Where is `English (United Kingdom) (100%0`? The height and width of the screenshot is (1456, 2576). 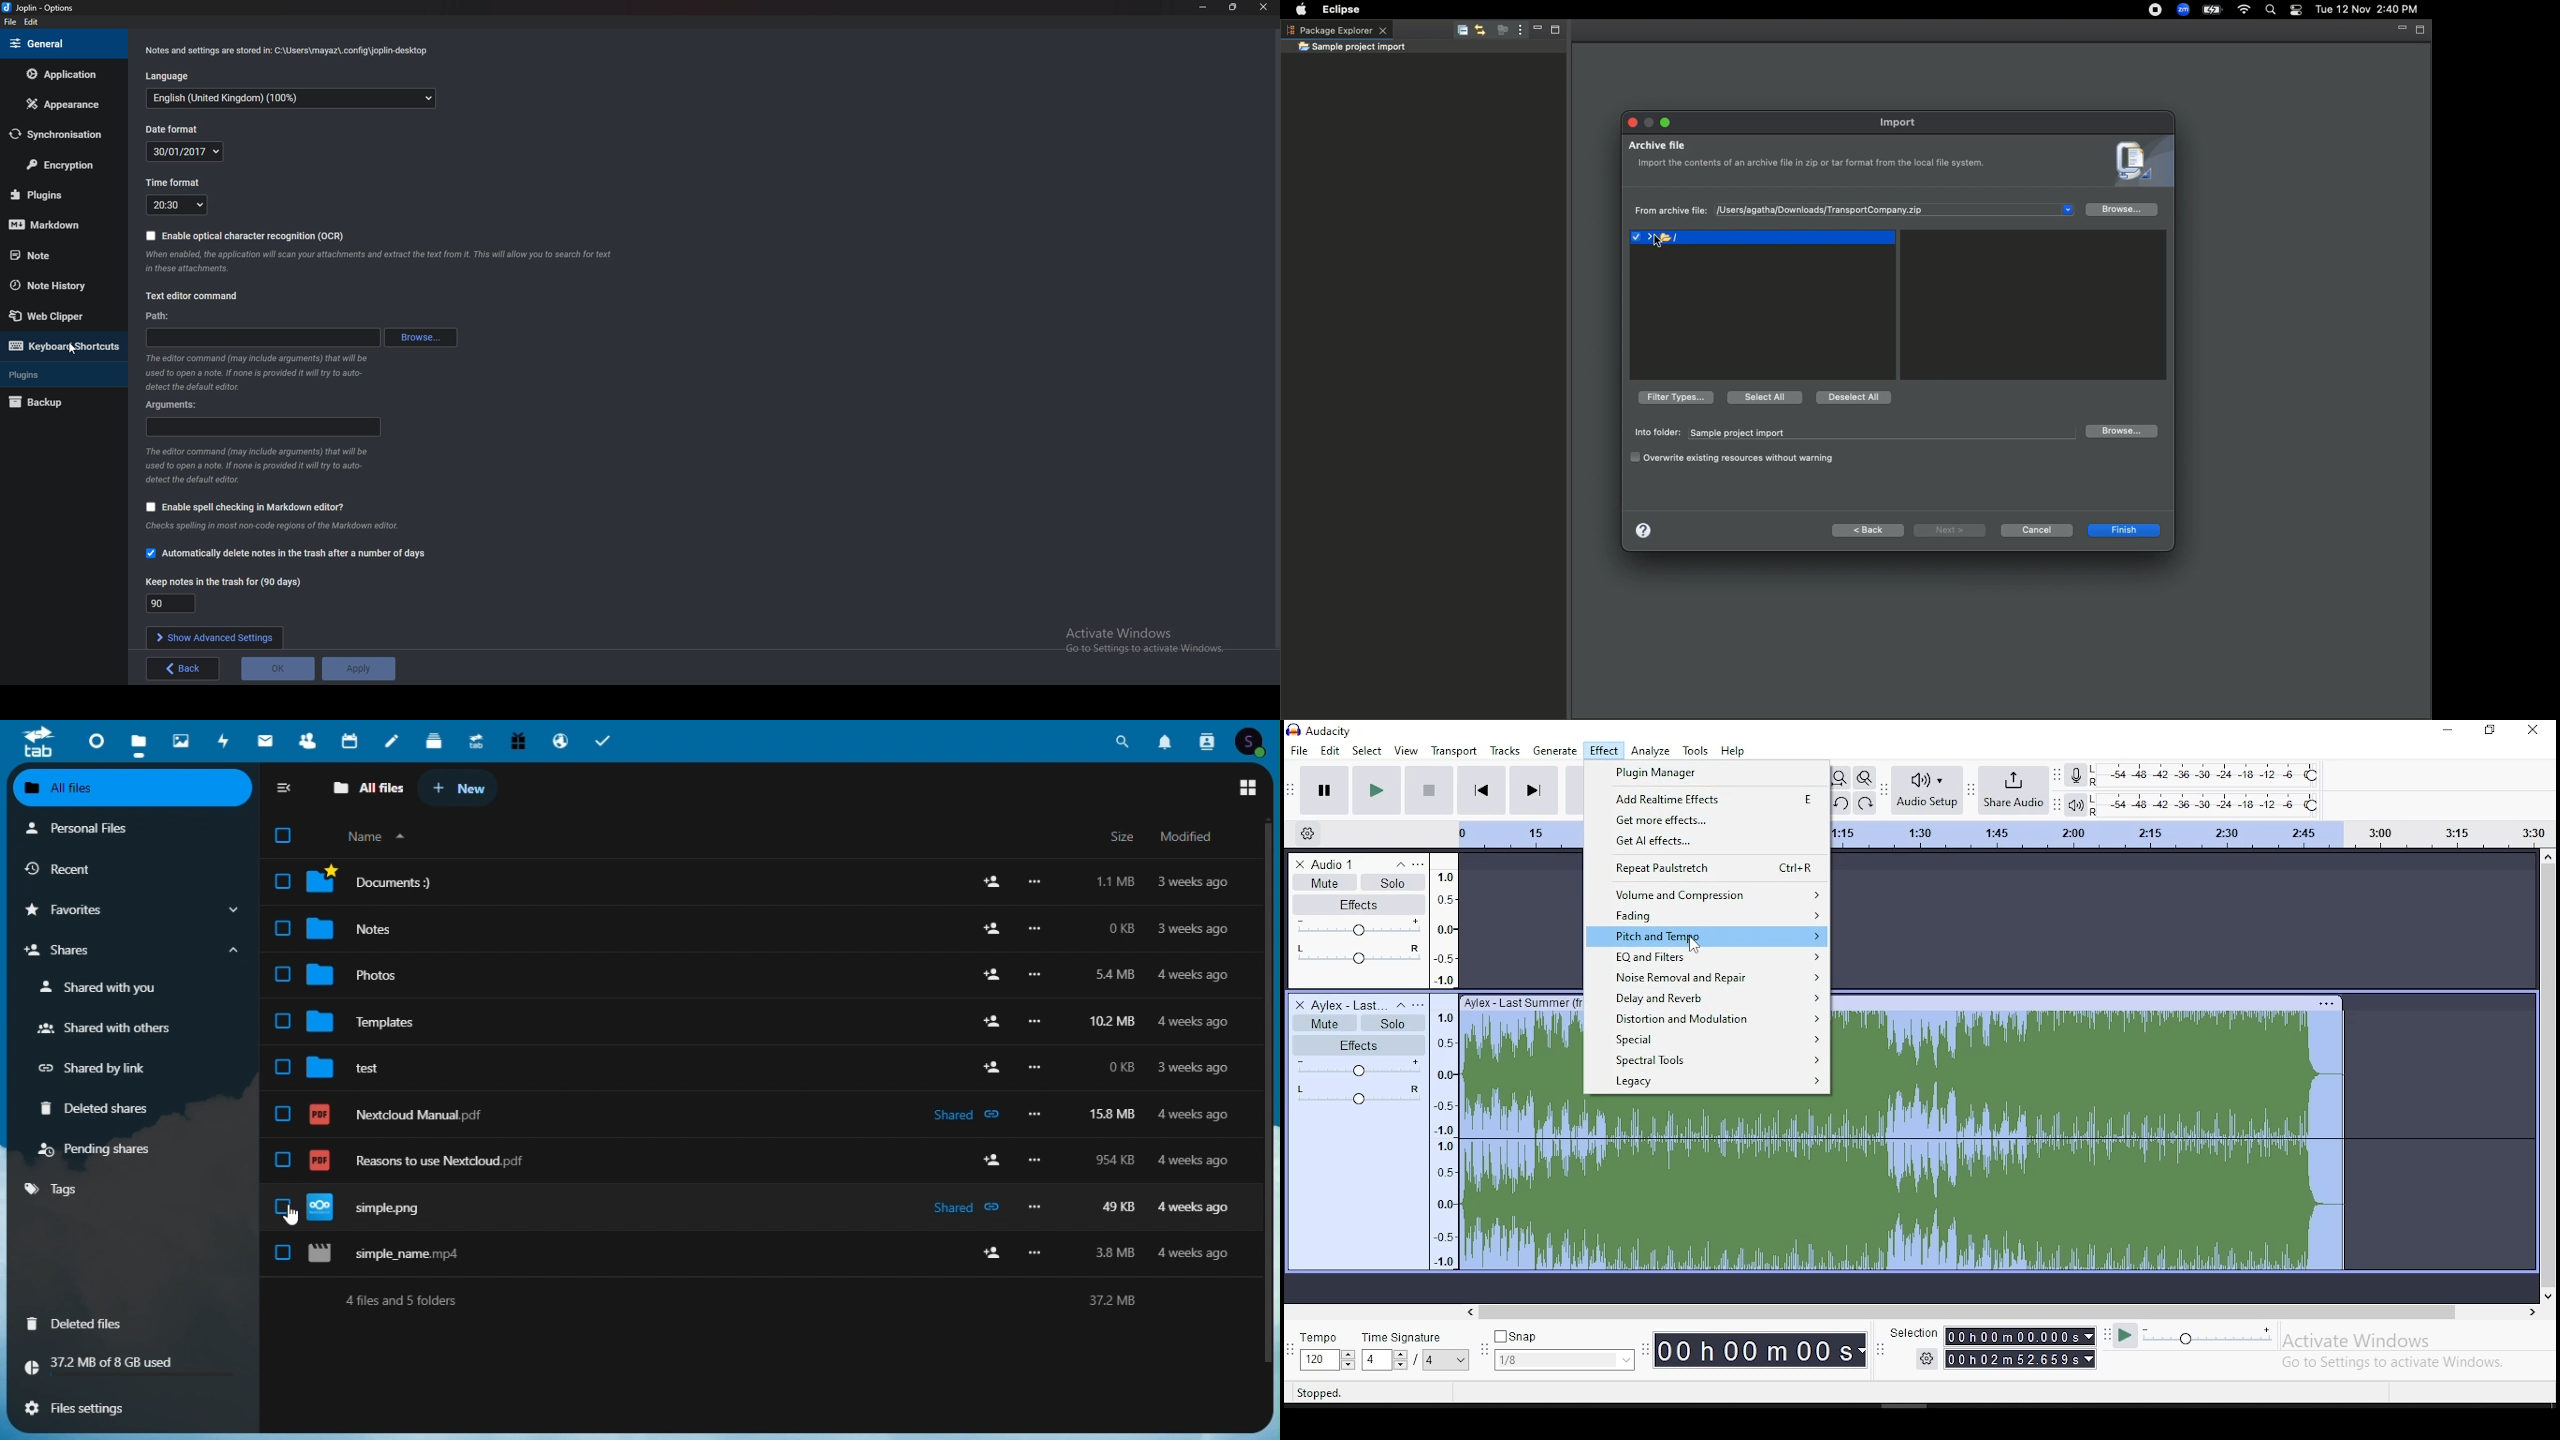
English (United Kingdom) (100%0 is located at coordinates (290, 97).